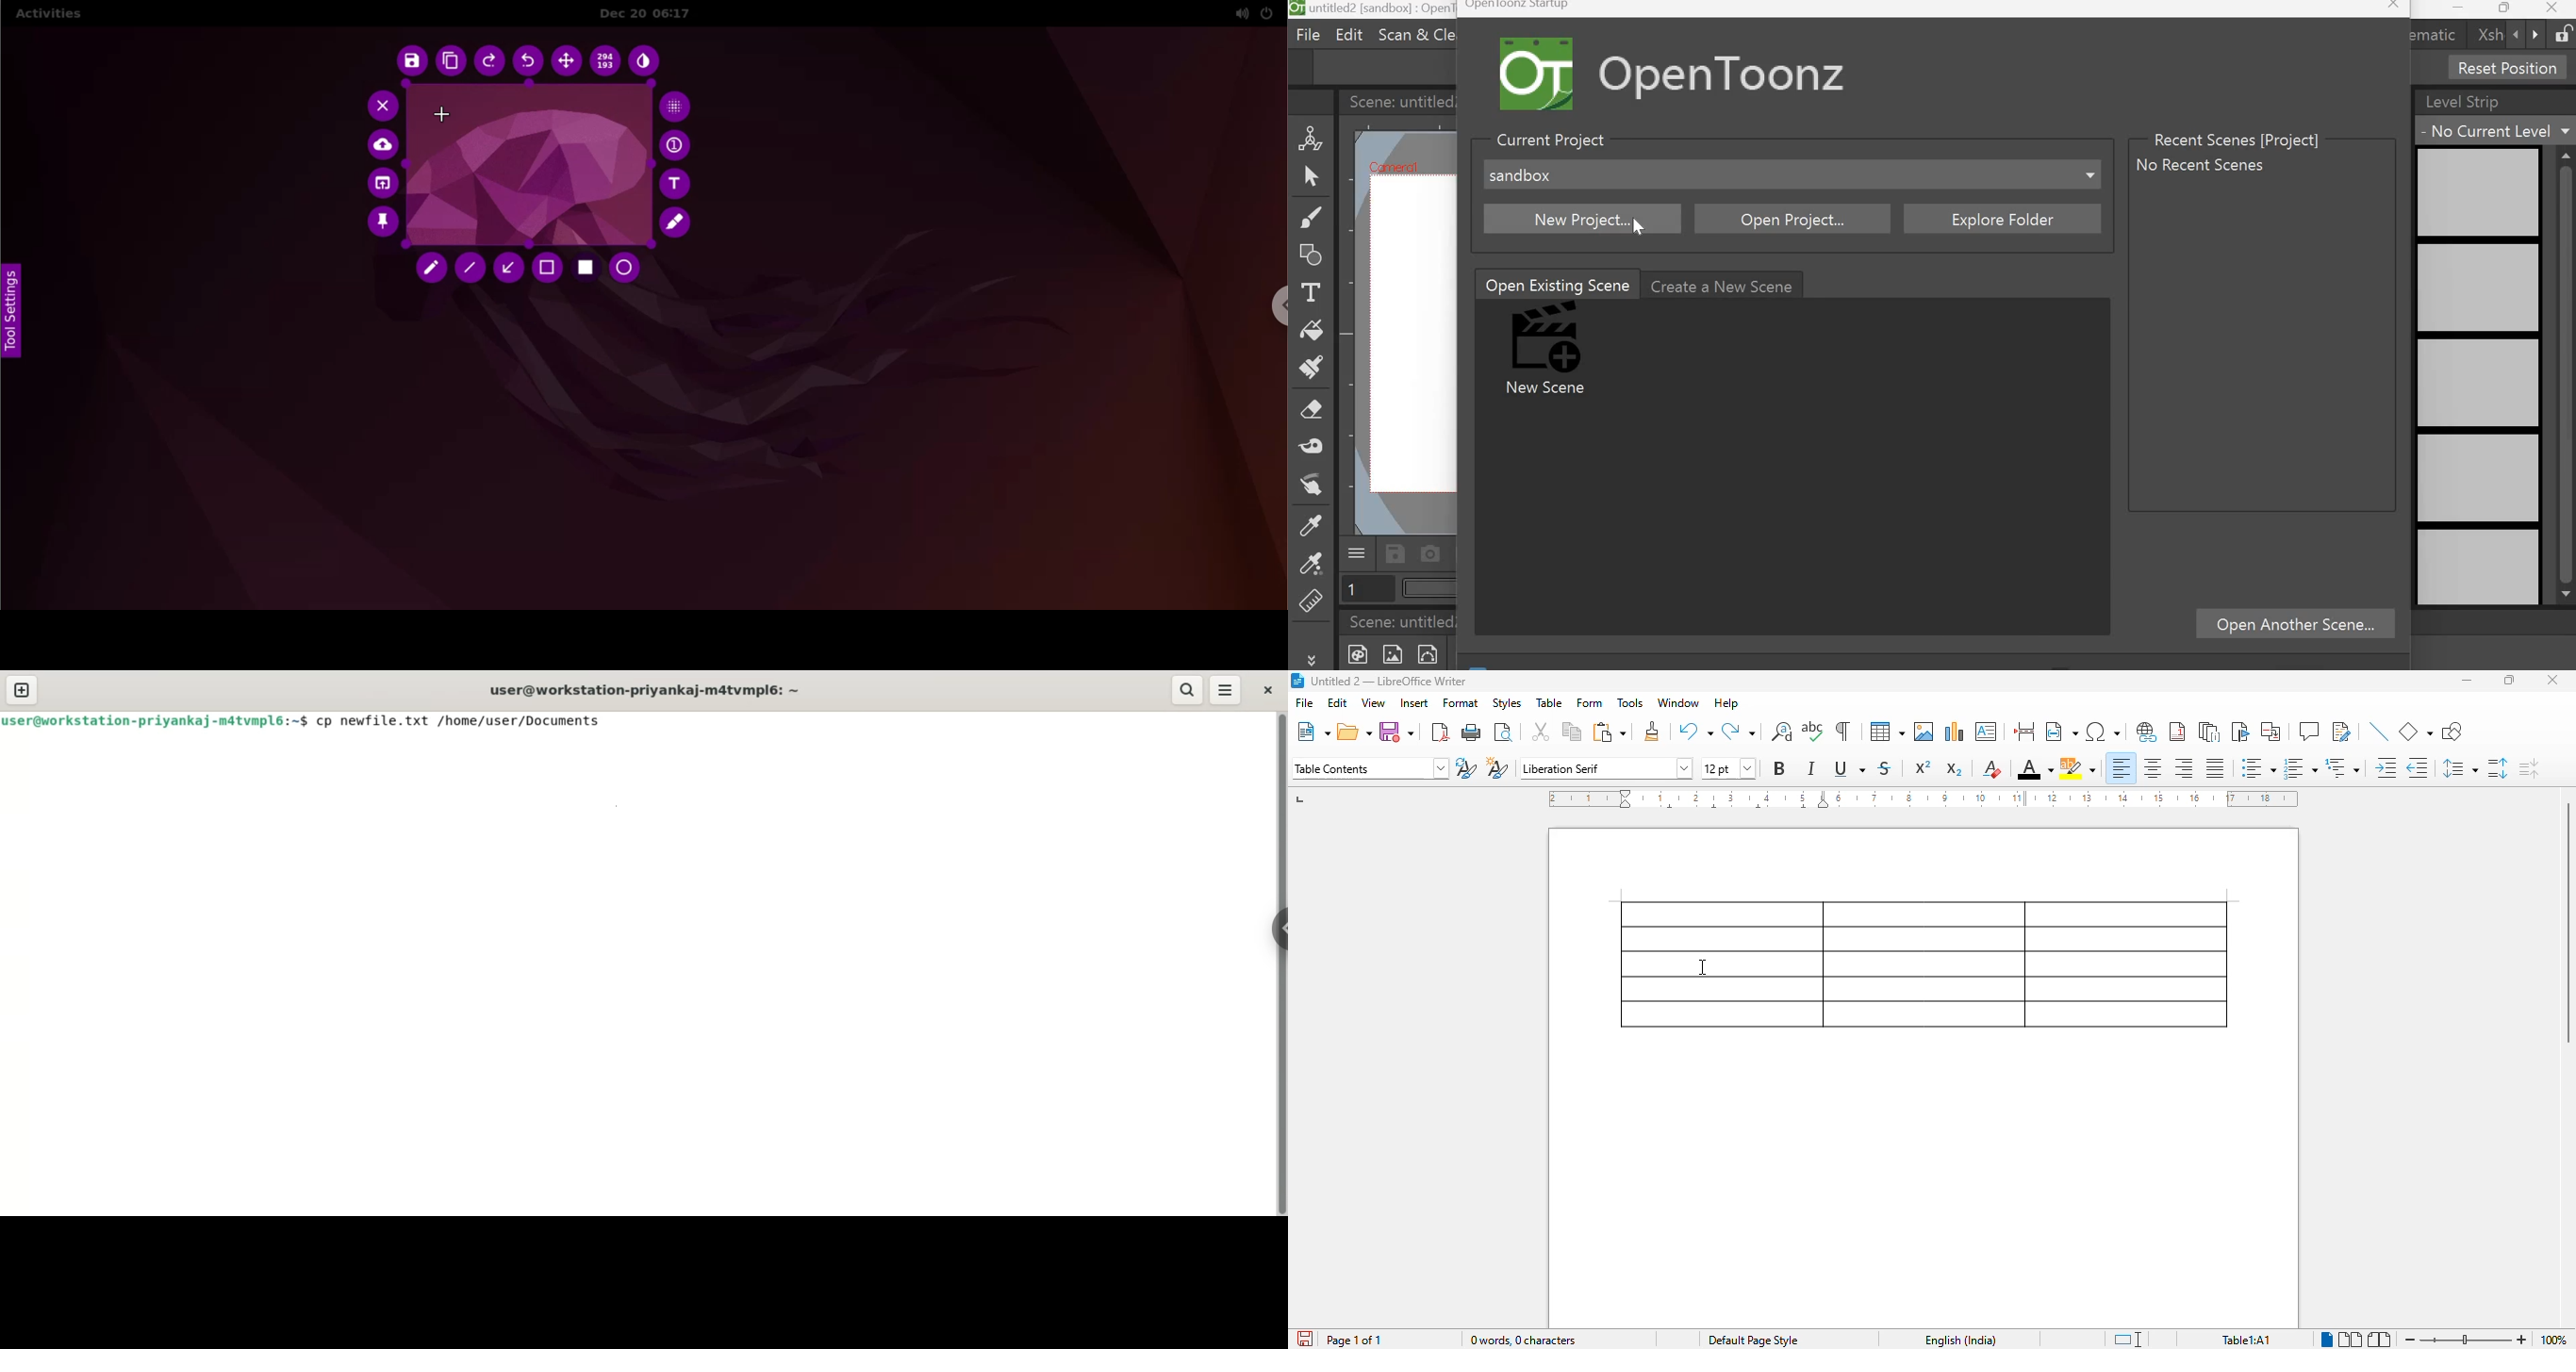 This screenshot has width=2576, height=1372. I want to click on set line spacing, so click(2460, 768).